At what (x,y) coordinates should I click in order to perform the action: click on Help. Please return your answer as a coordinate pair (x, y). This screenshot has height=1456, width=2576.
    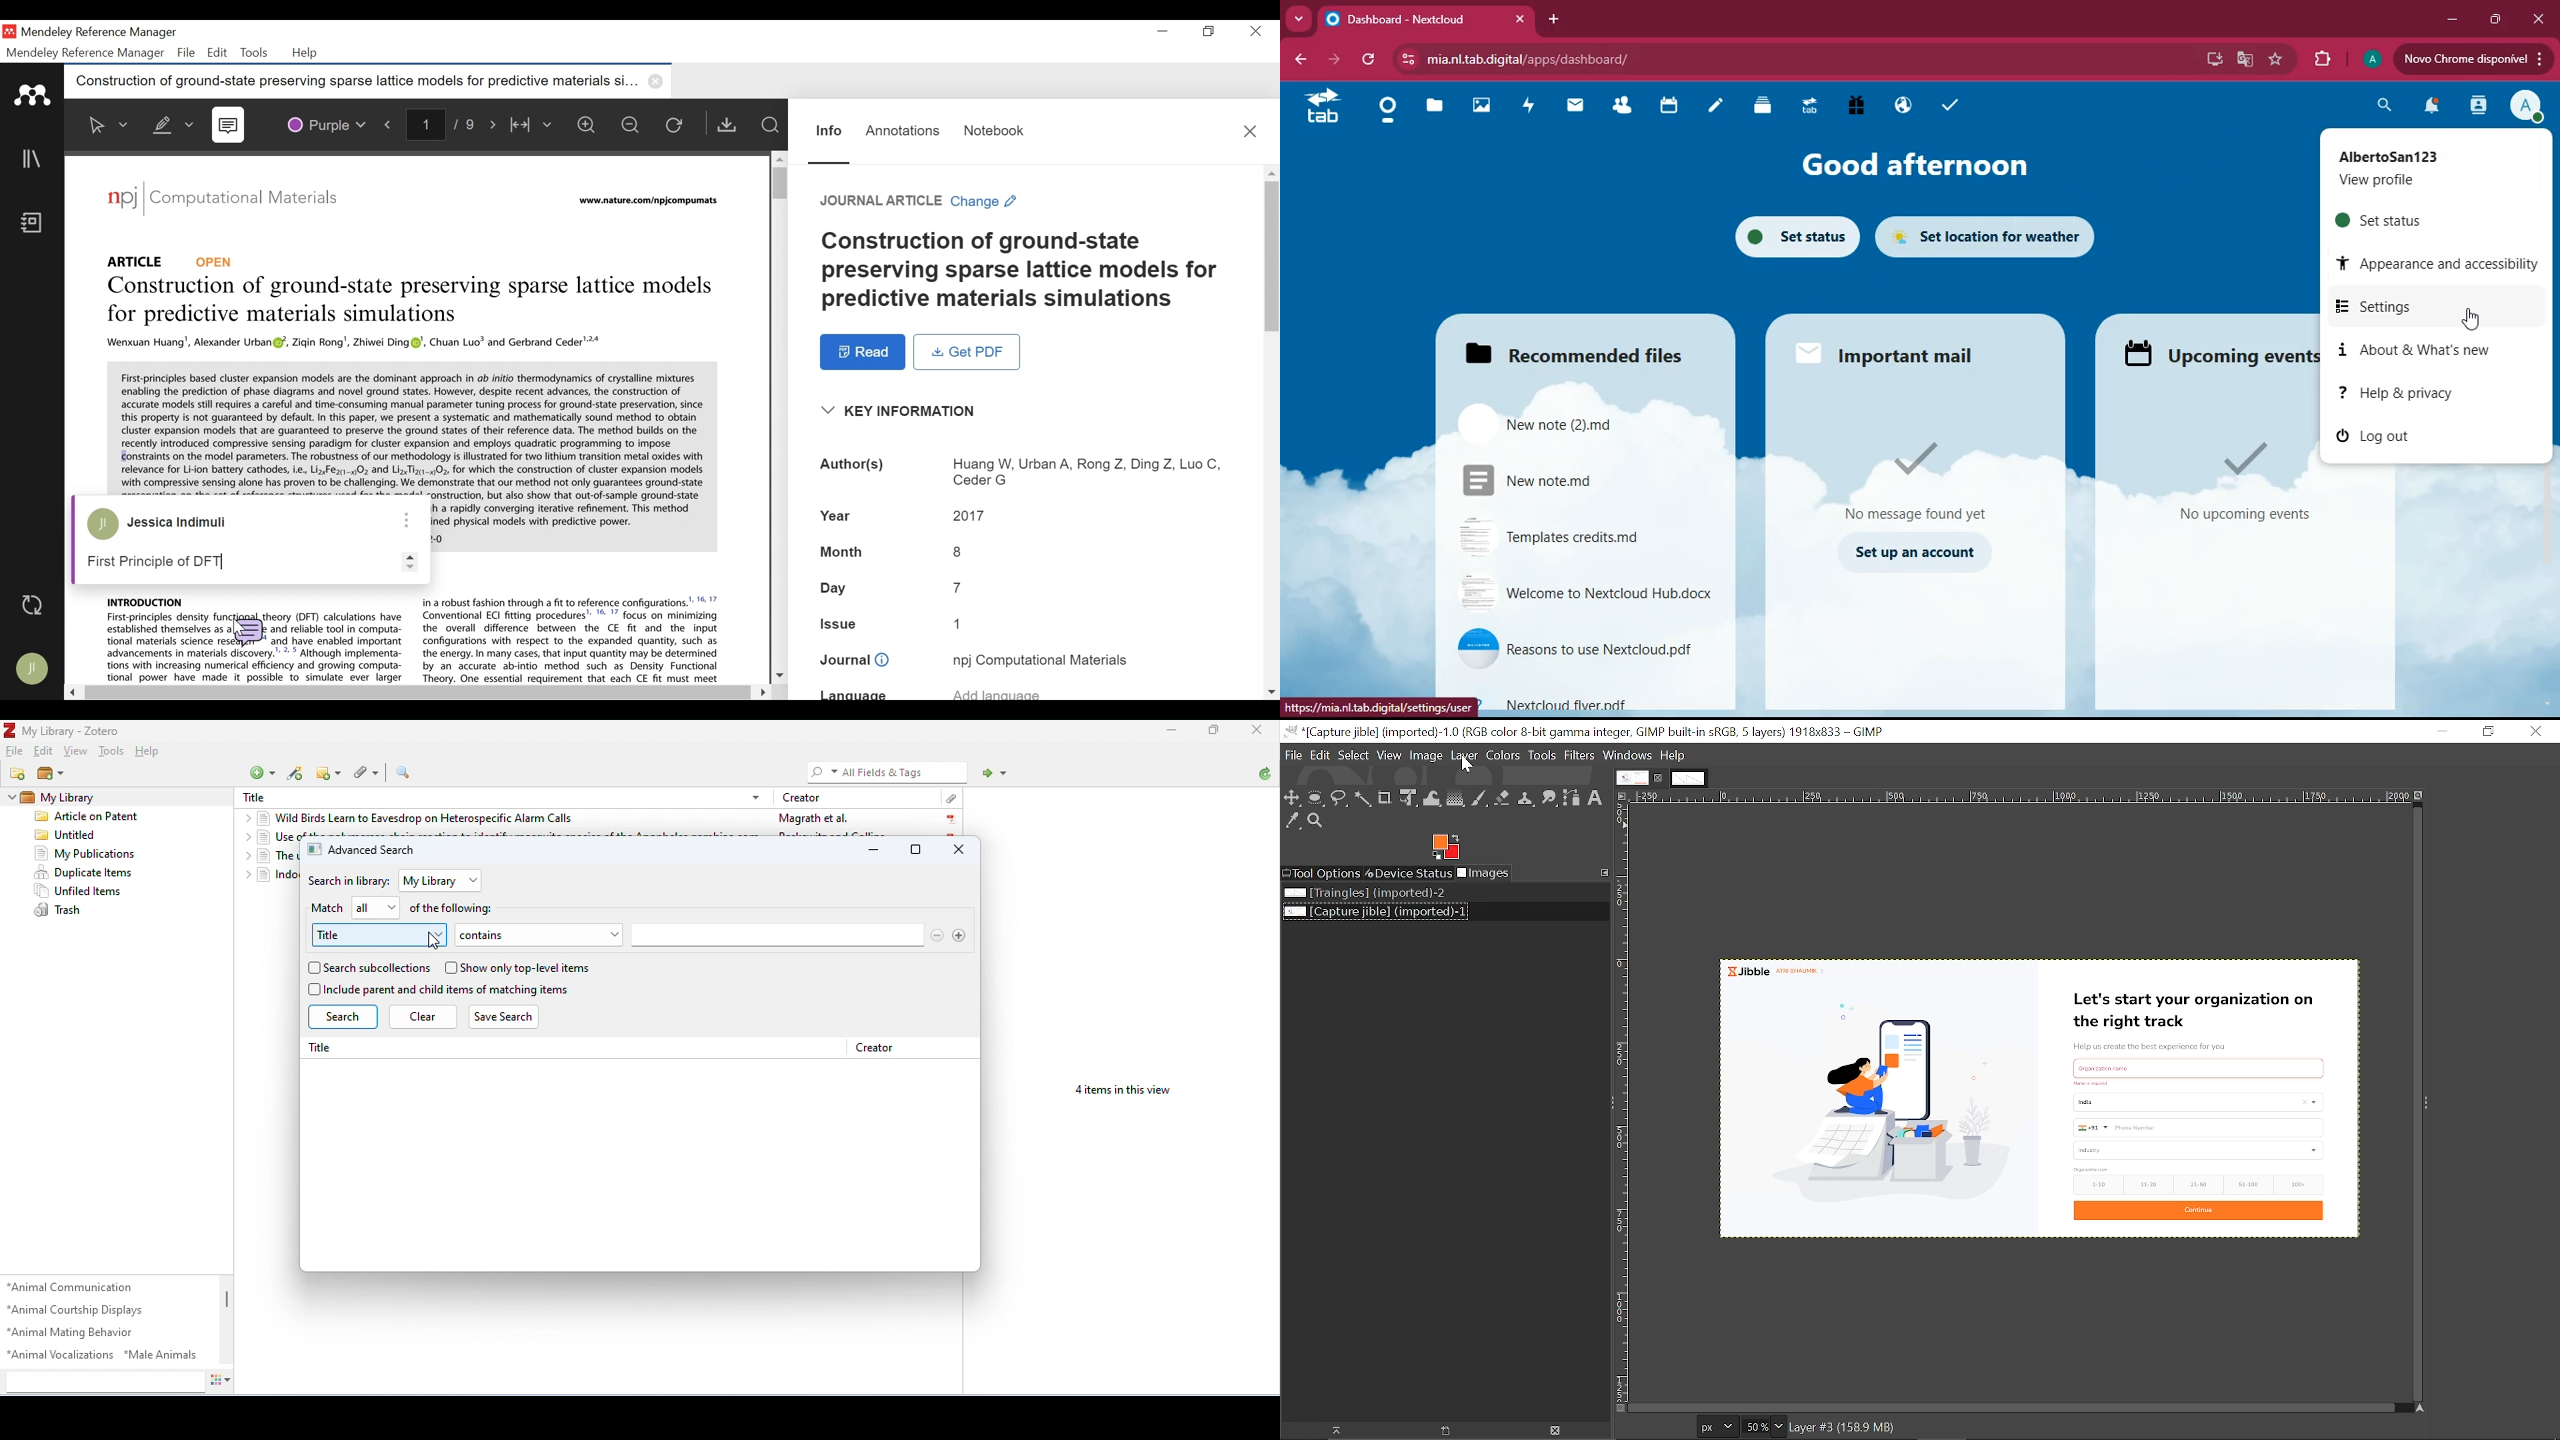
    Looking at the image, I should click on (307, 54).